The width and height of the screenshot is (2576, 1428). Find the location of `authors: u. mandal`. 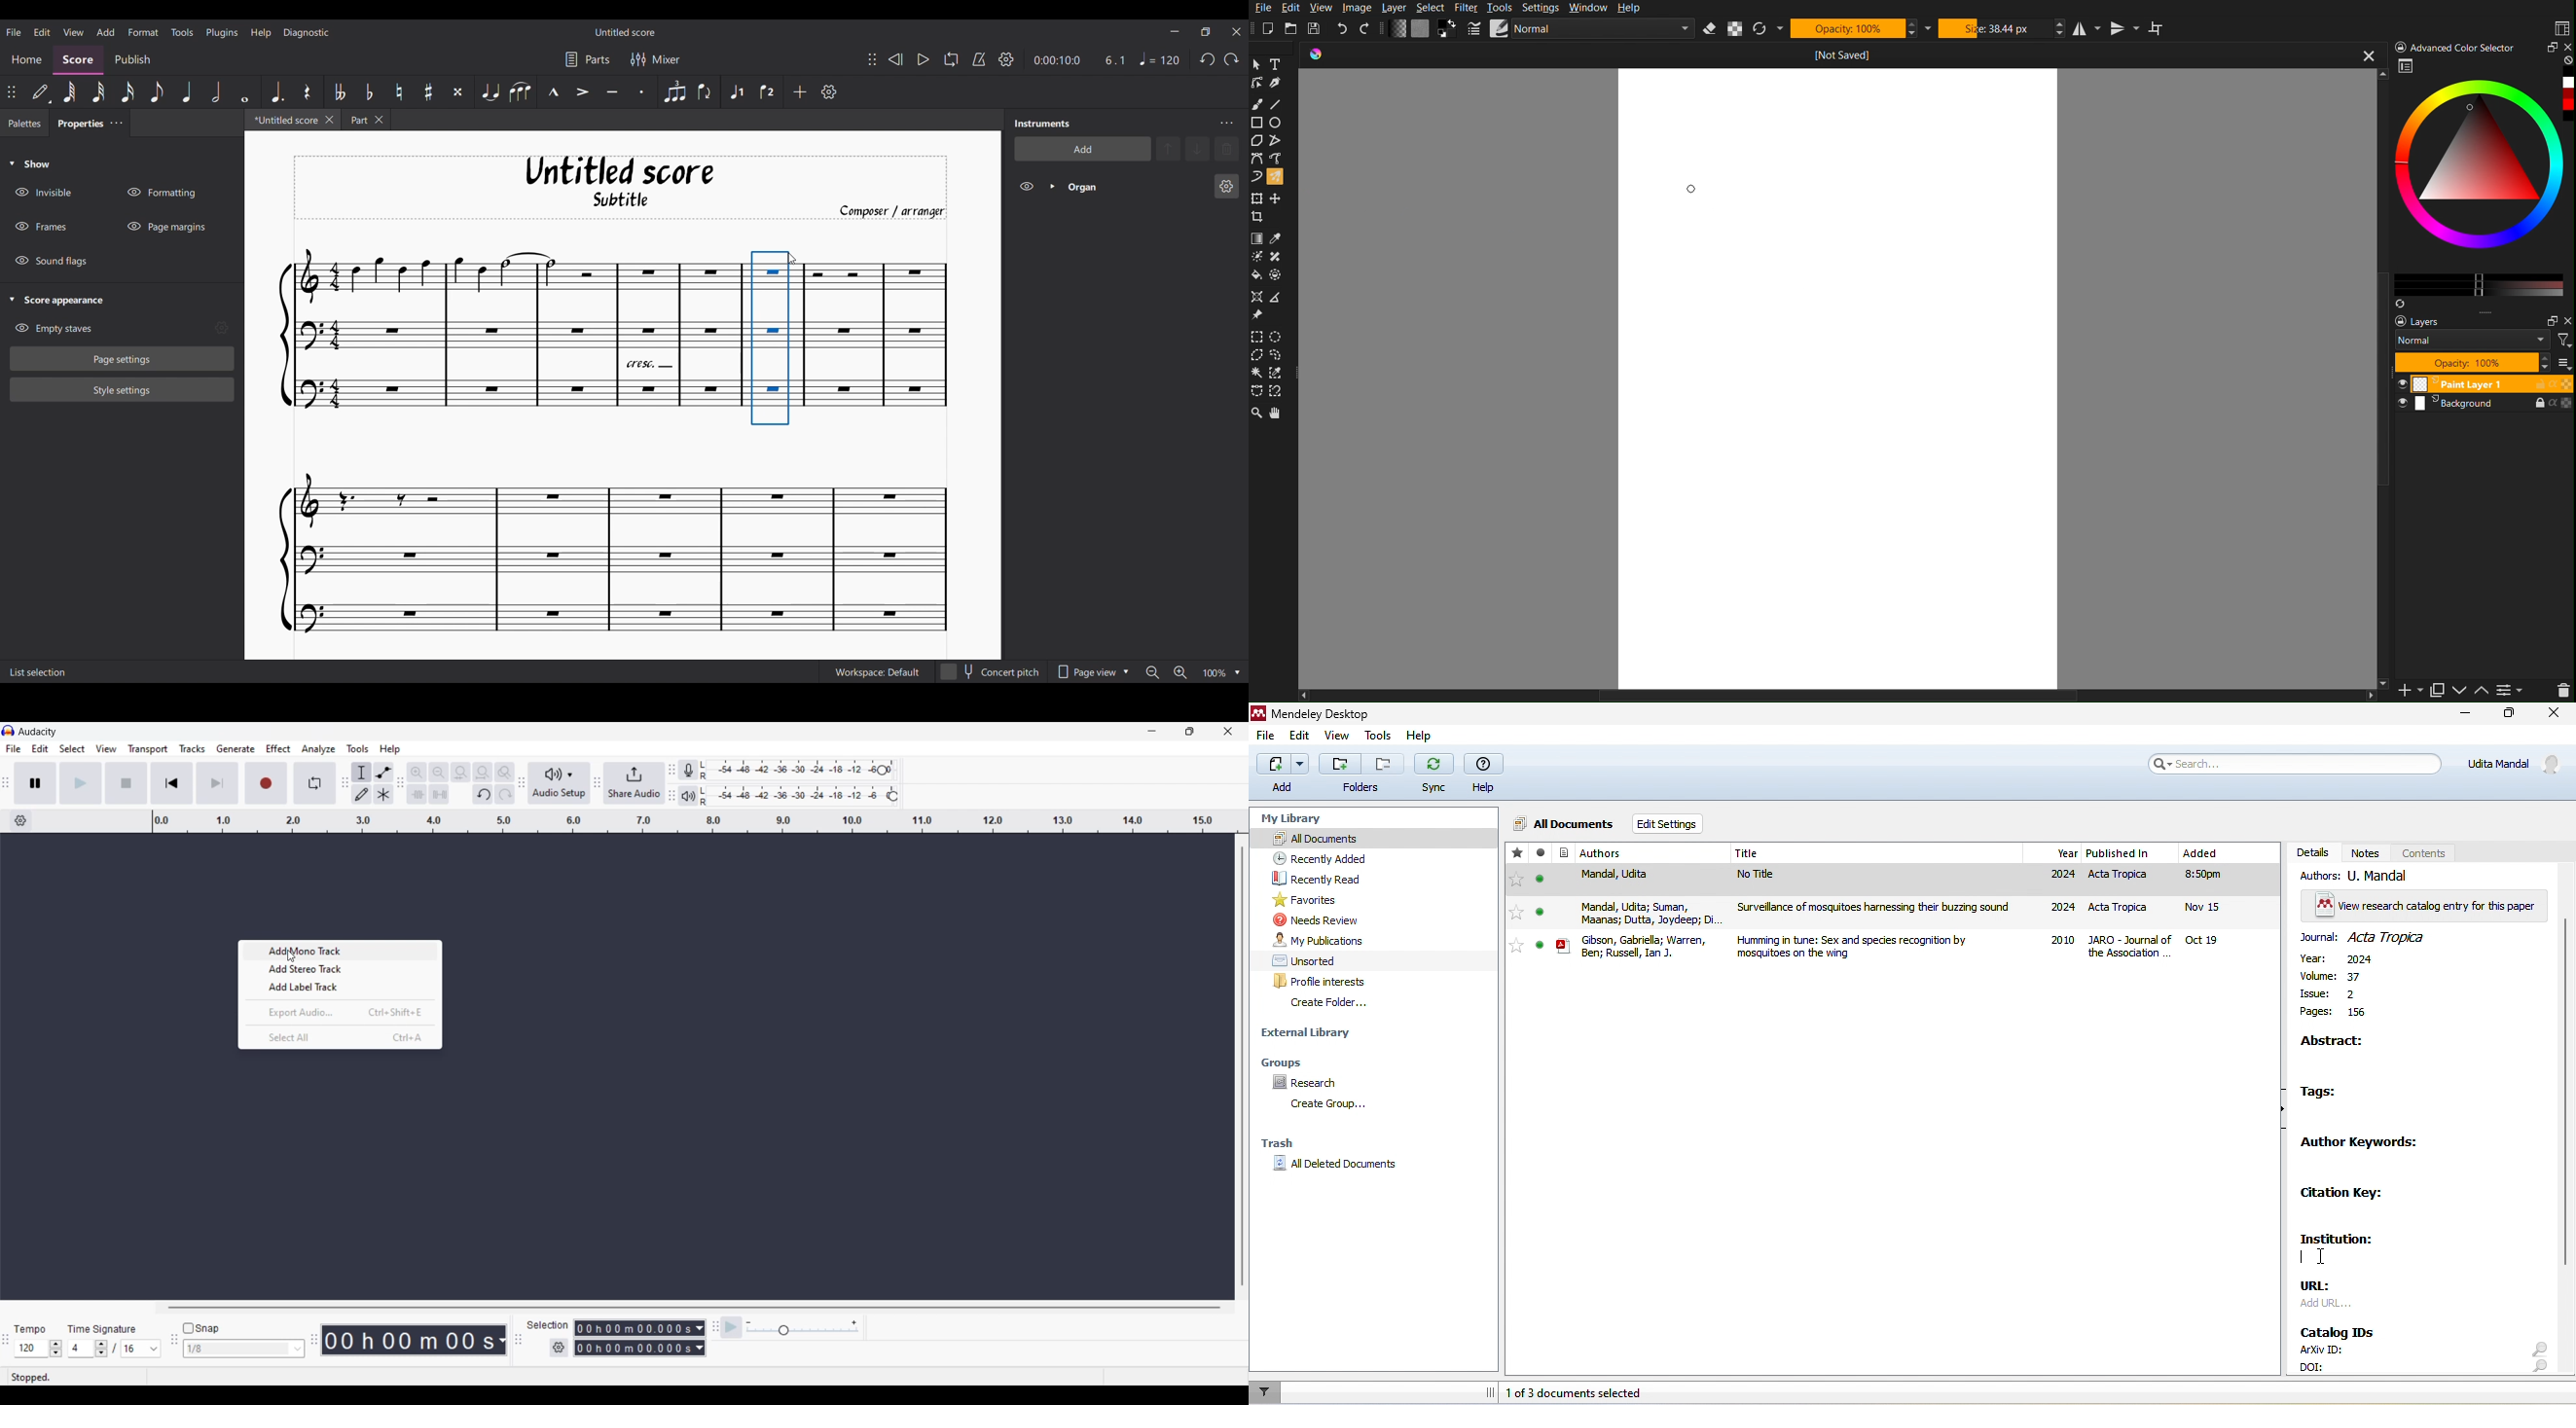

authors: u. mandal is located at coordinates (2363, 876).